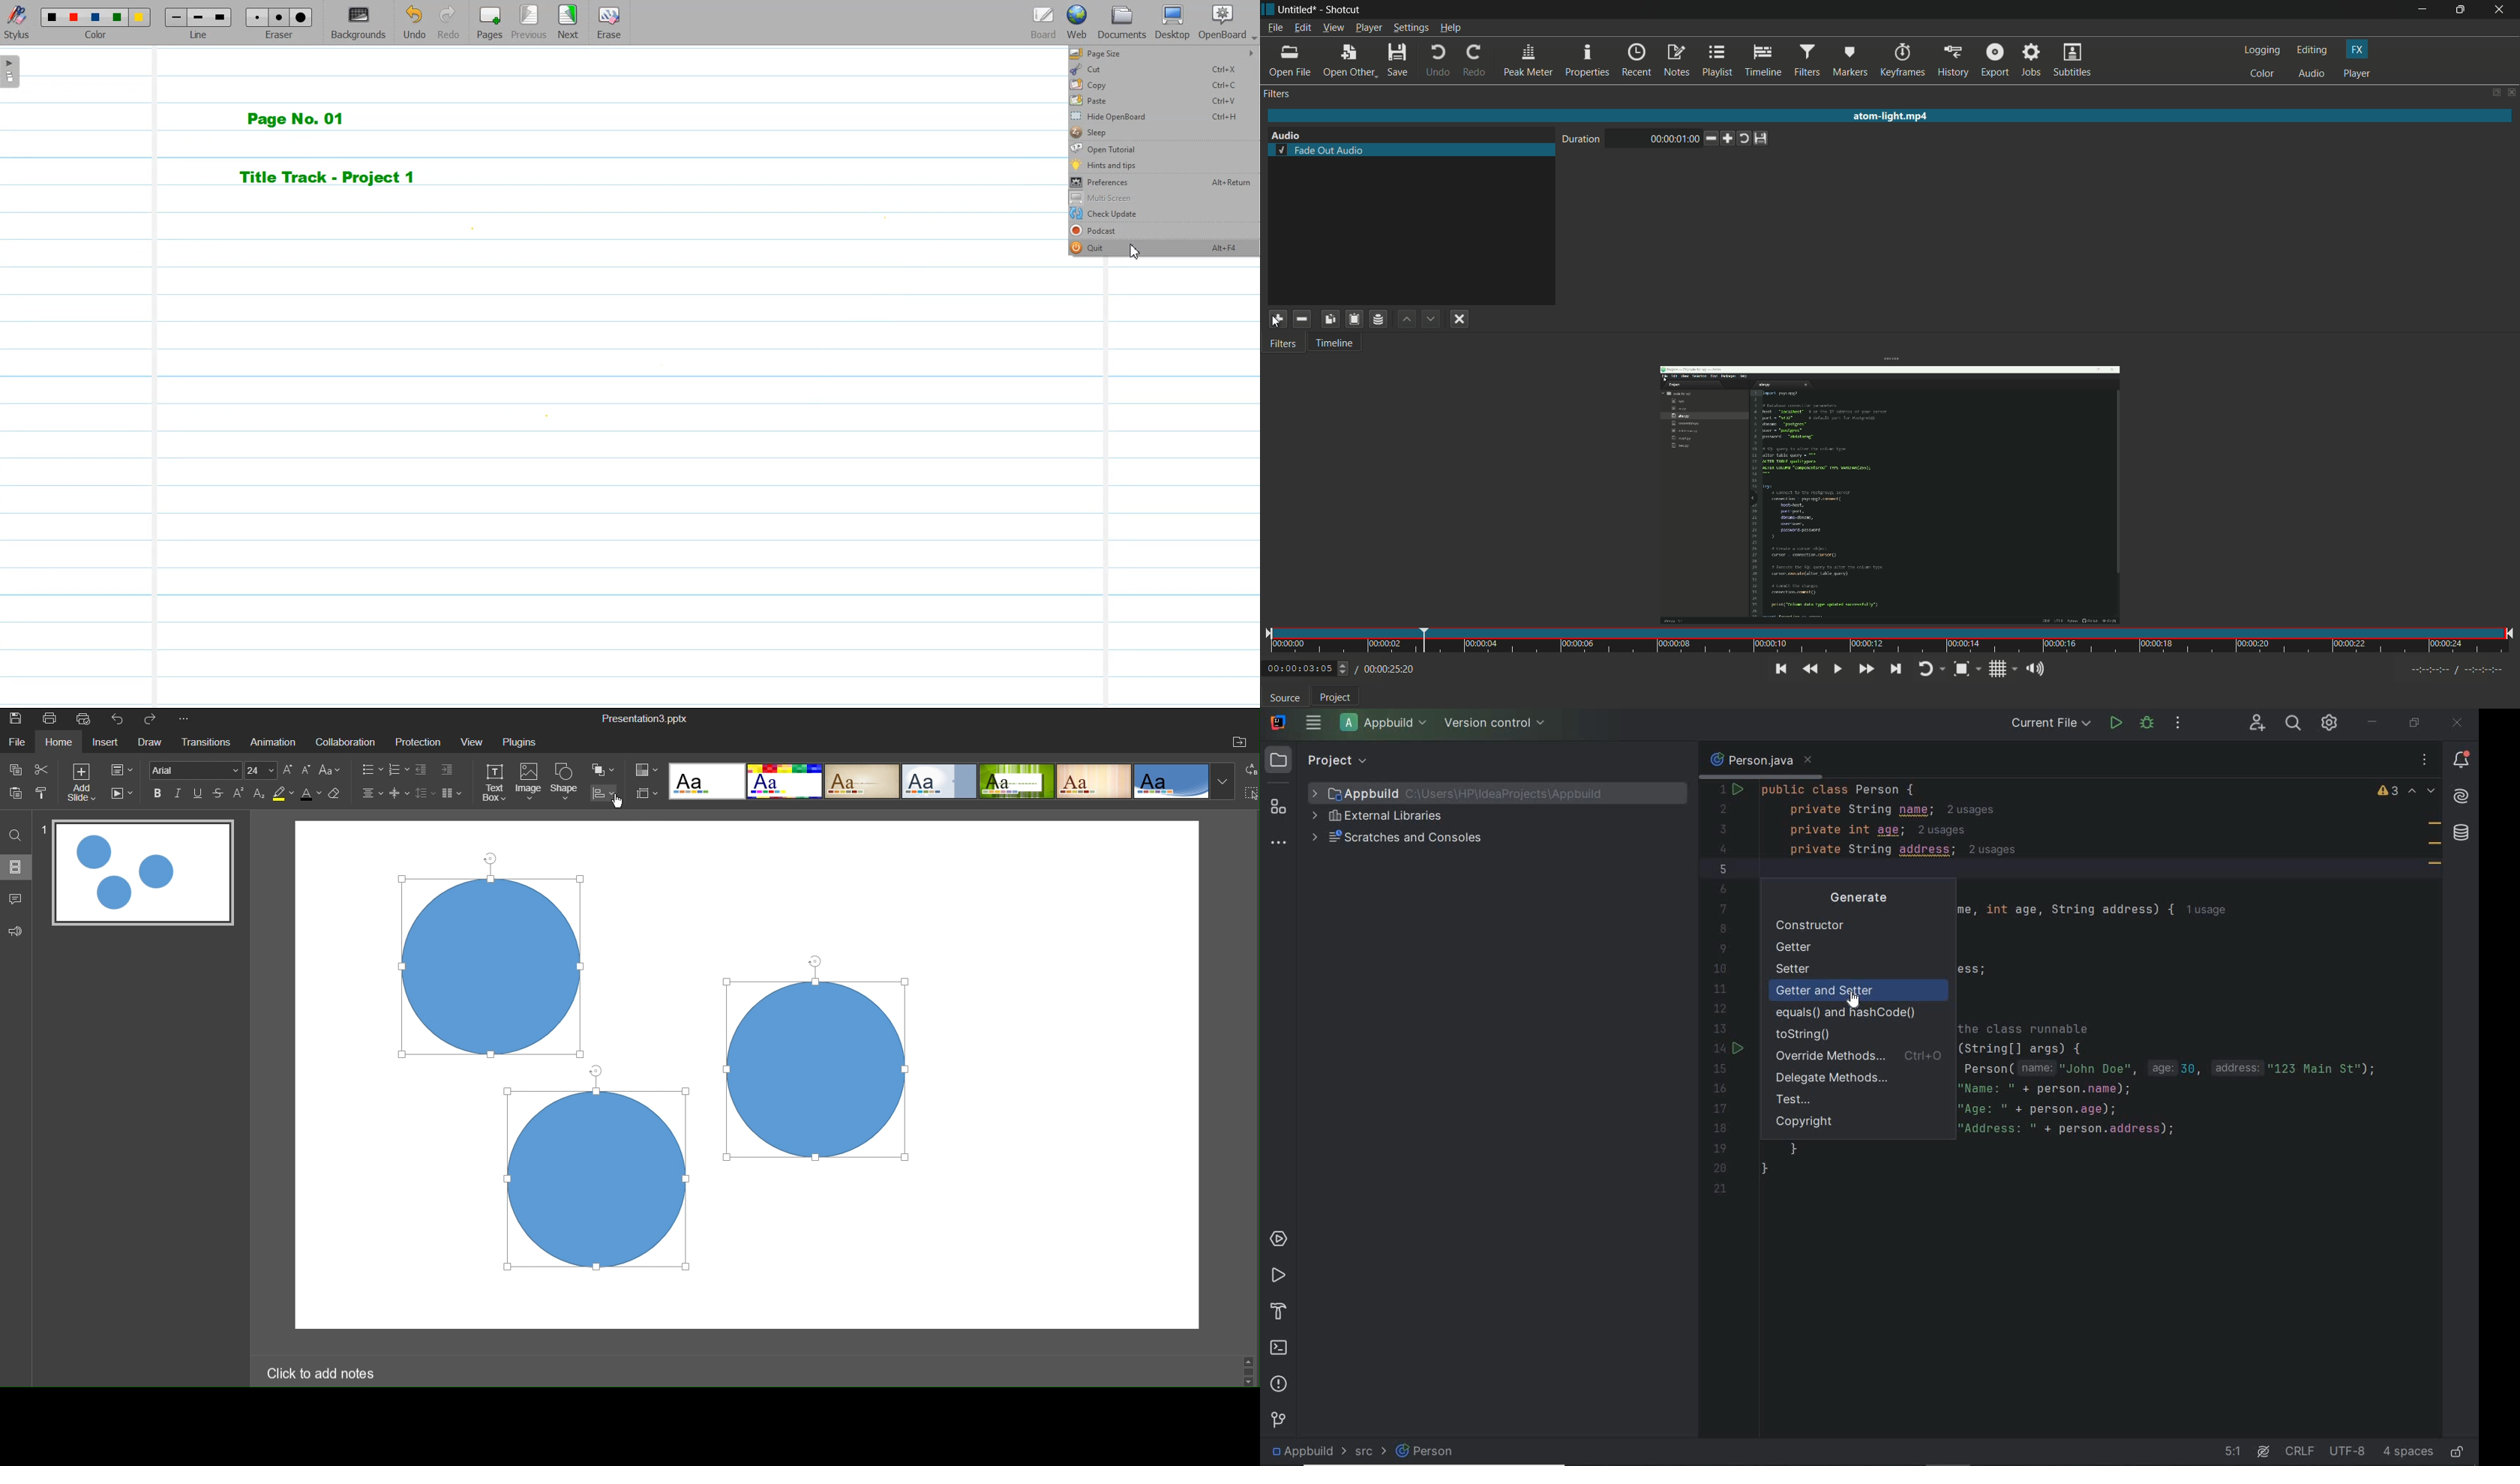 The height and width of the screenshot is (1484, 2520). What do you see at coordinates (1387, 669) in the screenshot?
I see `total time` at bounding box center [1387, 669].